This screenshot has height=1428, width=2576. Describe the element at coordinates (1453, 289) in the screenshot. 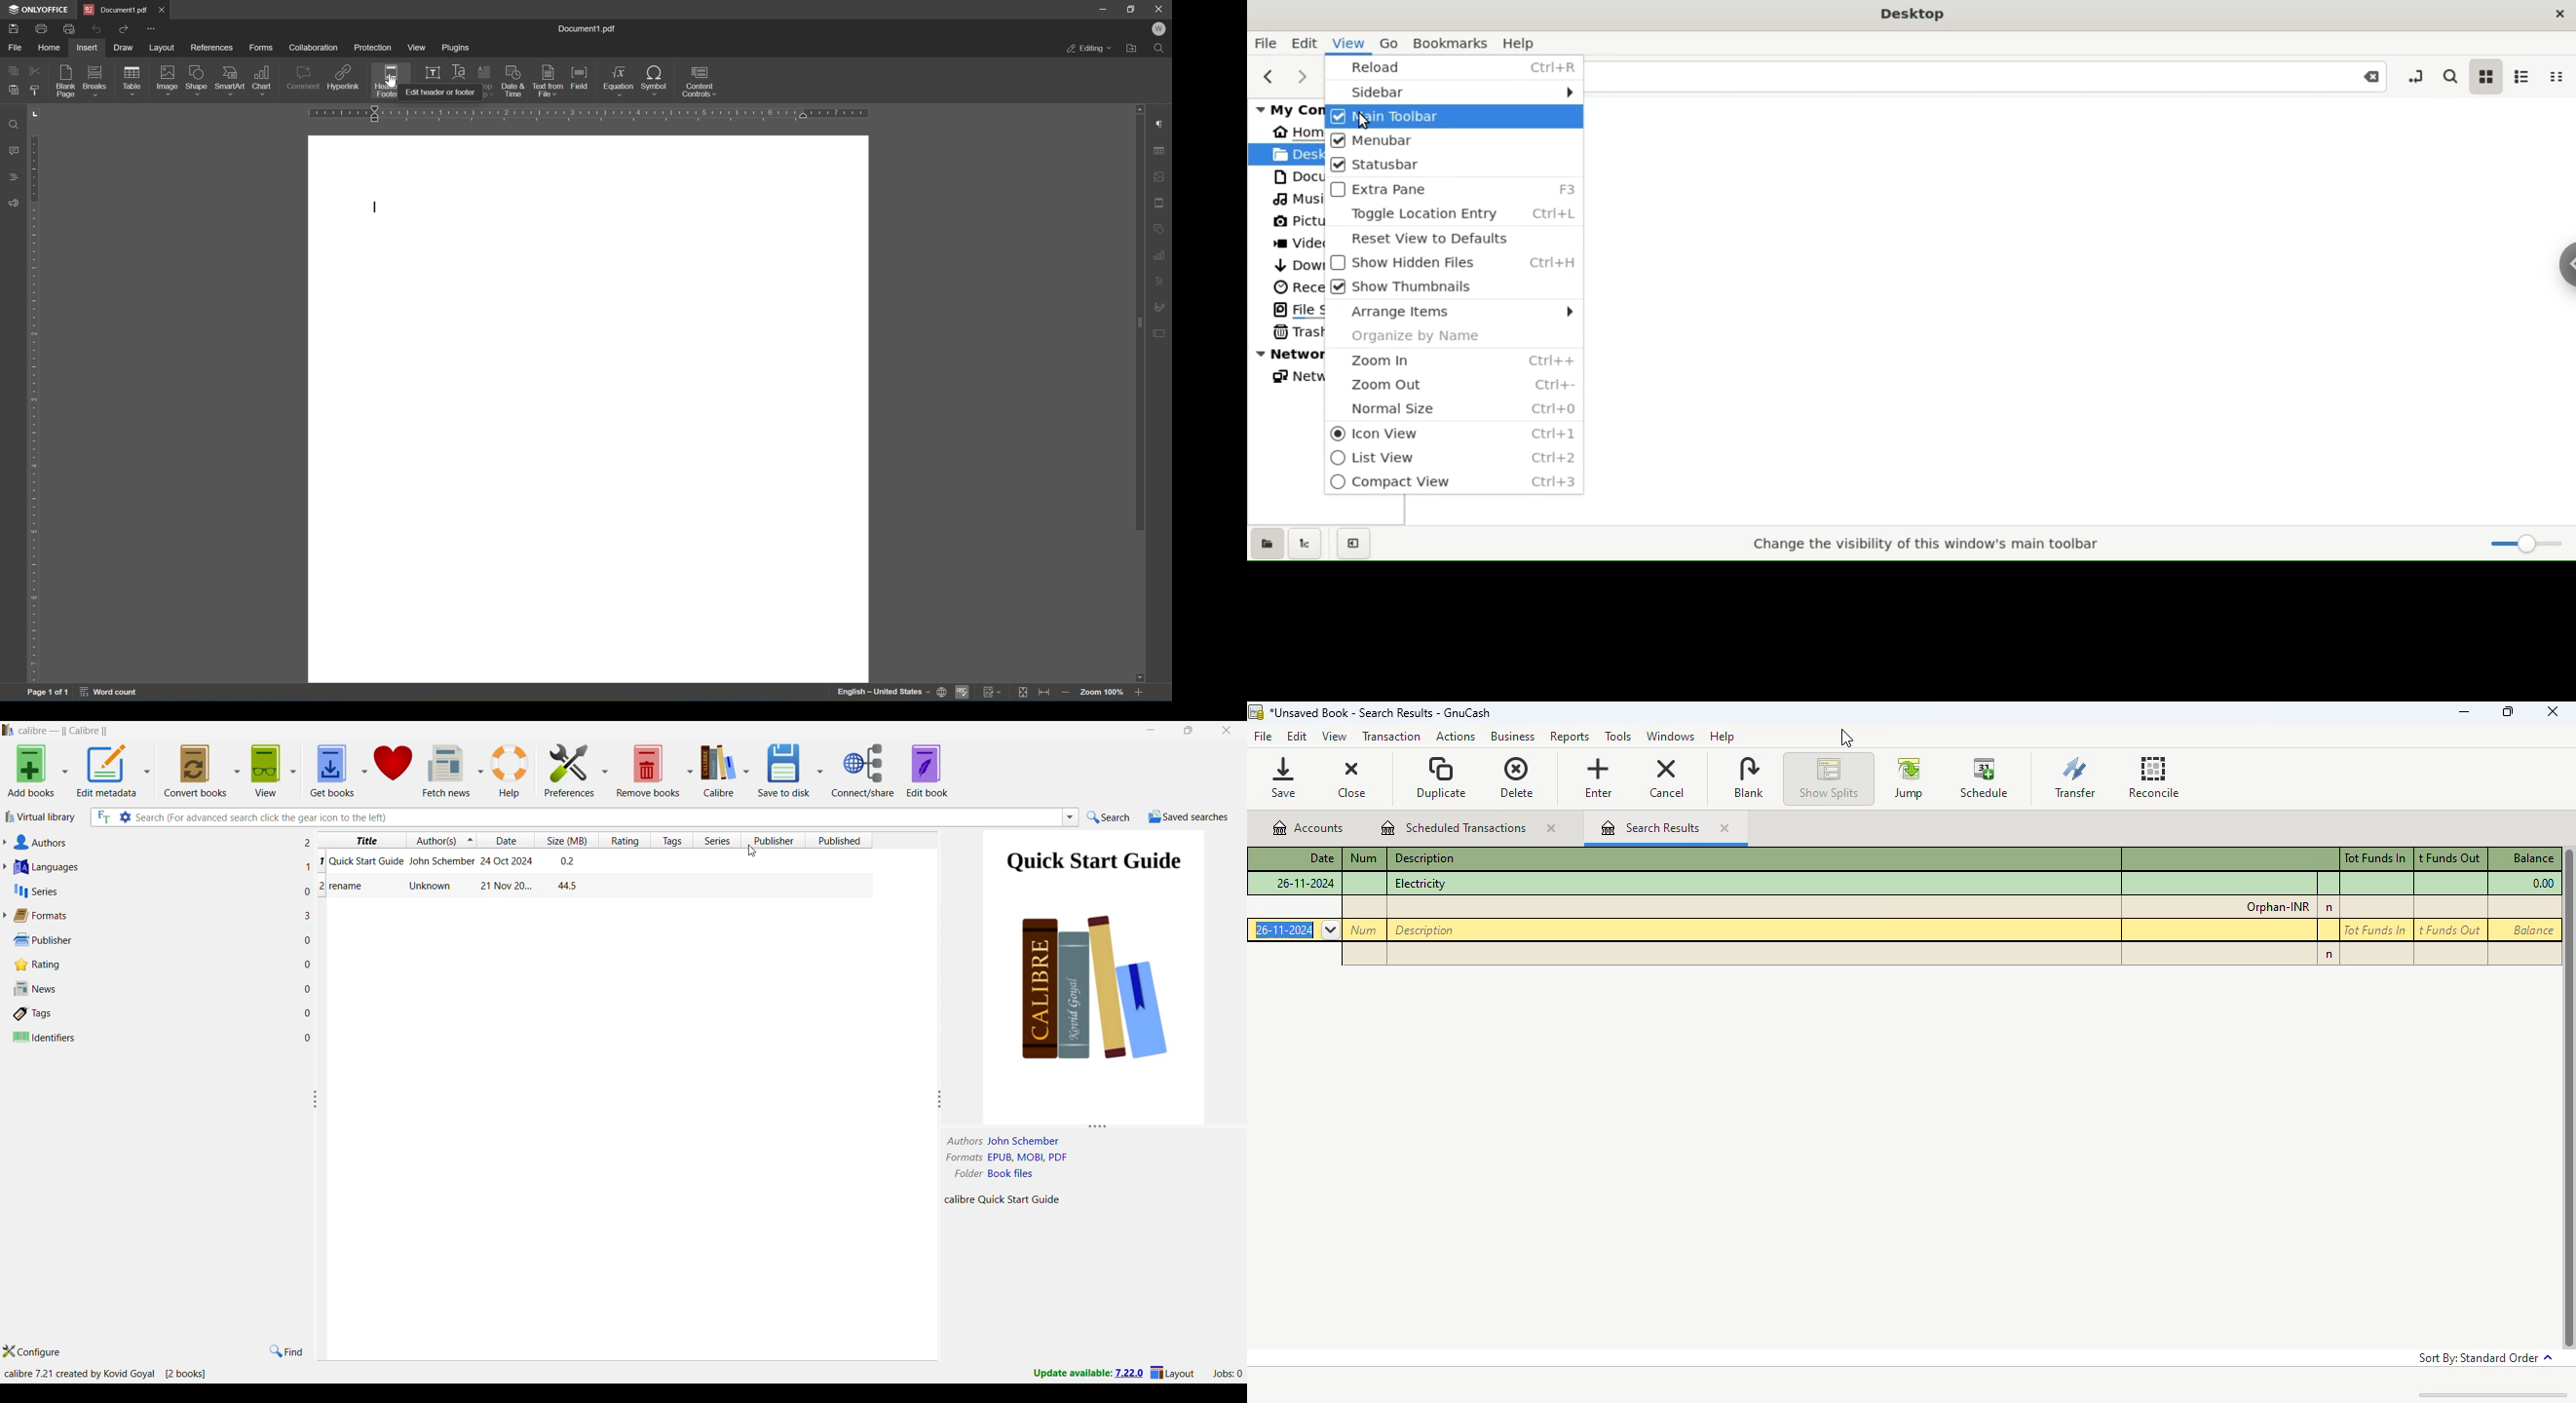

I see `show thumbnails` at that location.